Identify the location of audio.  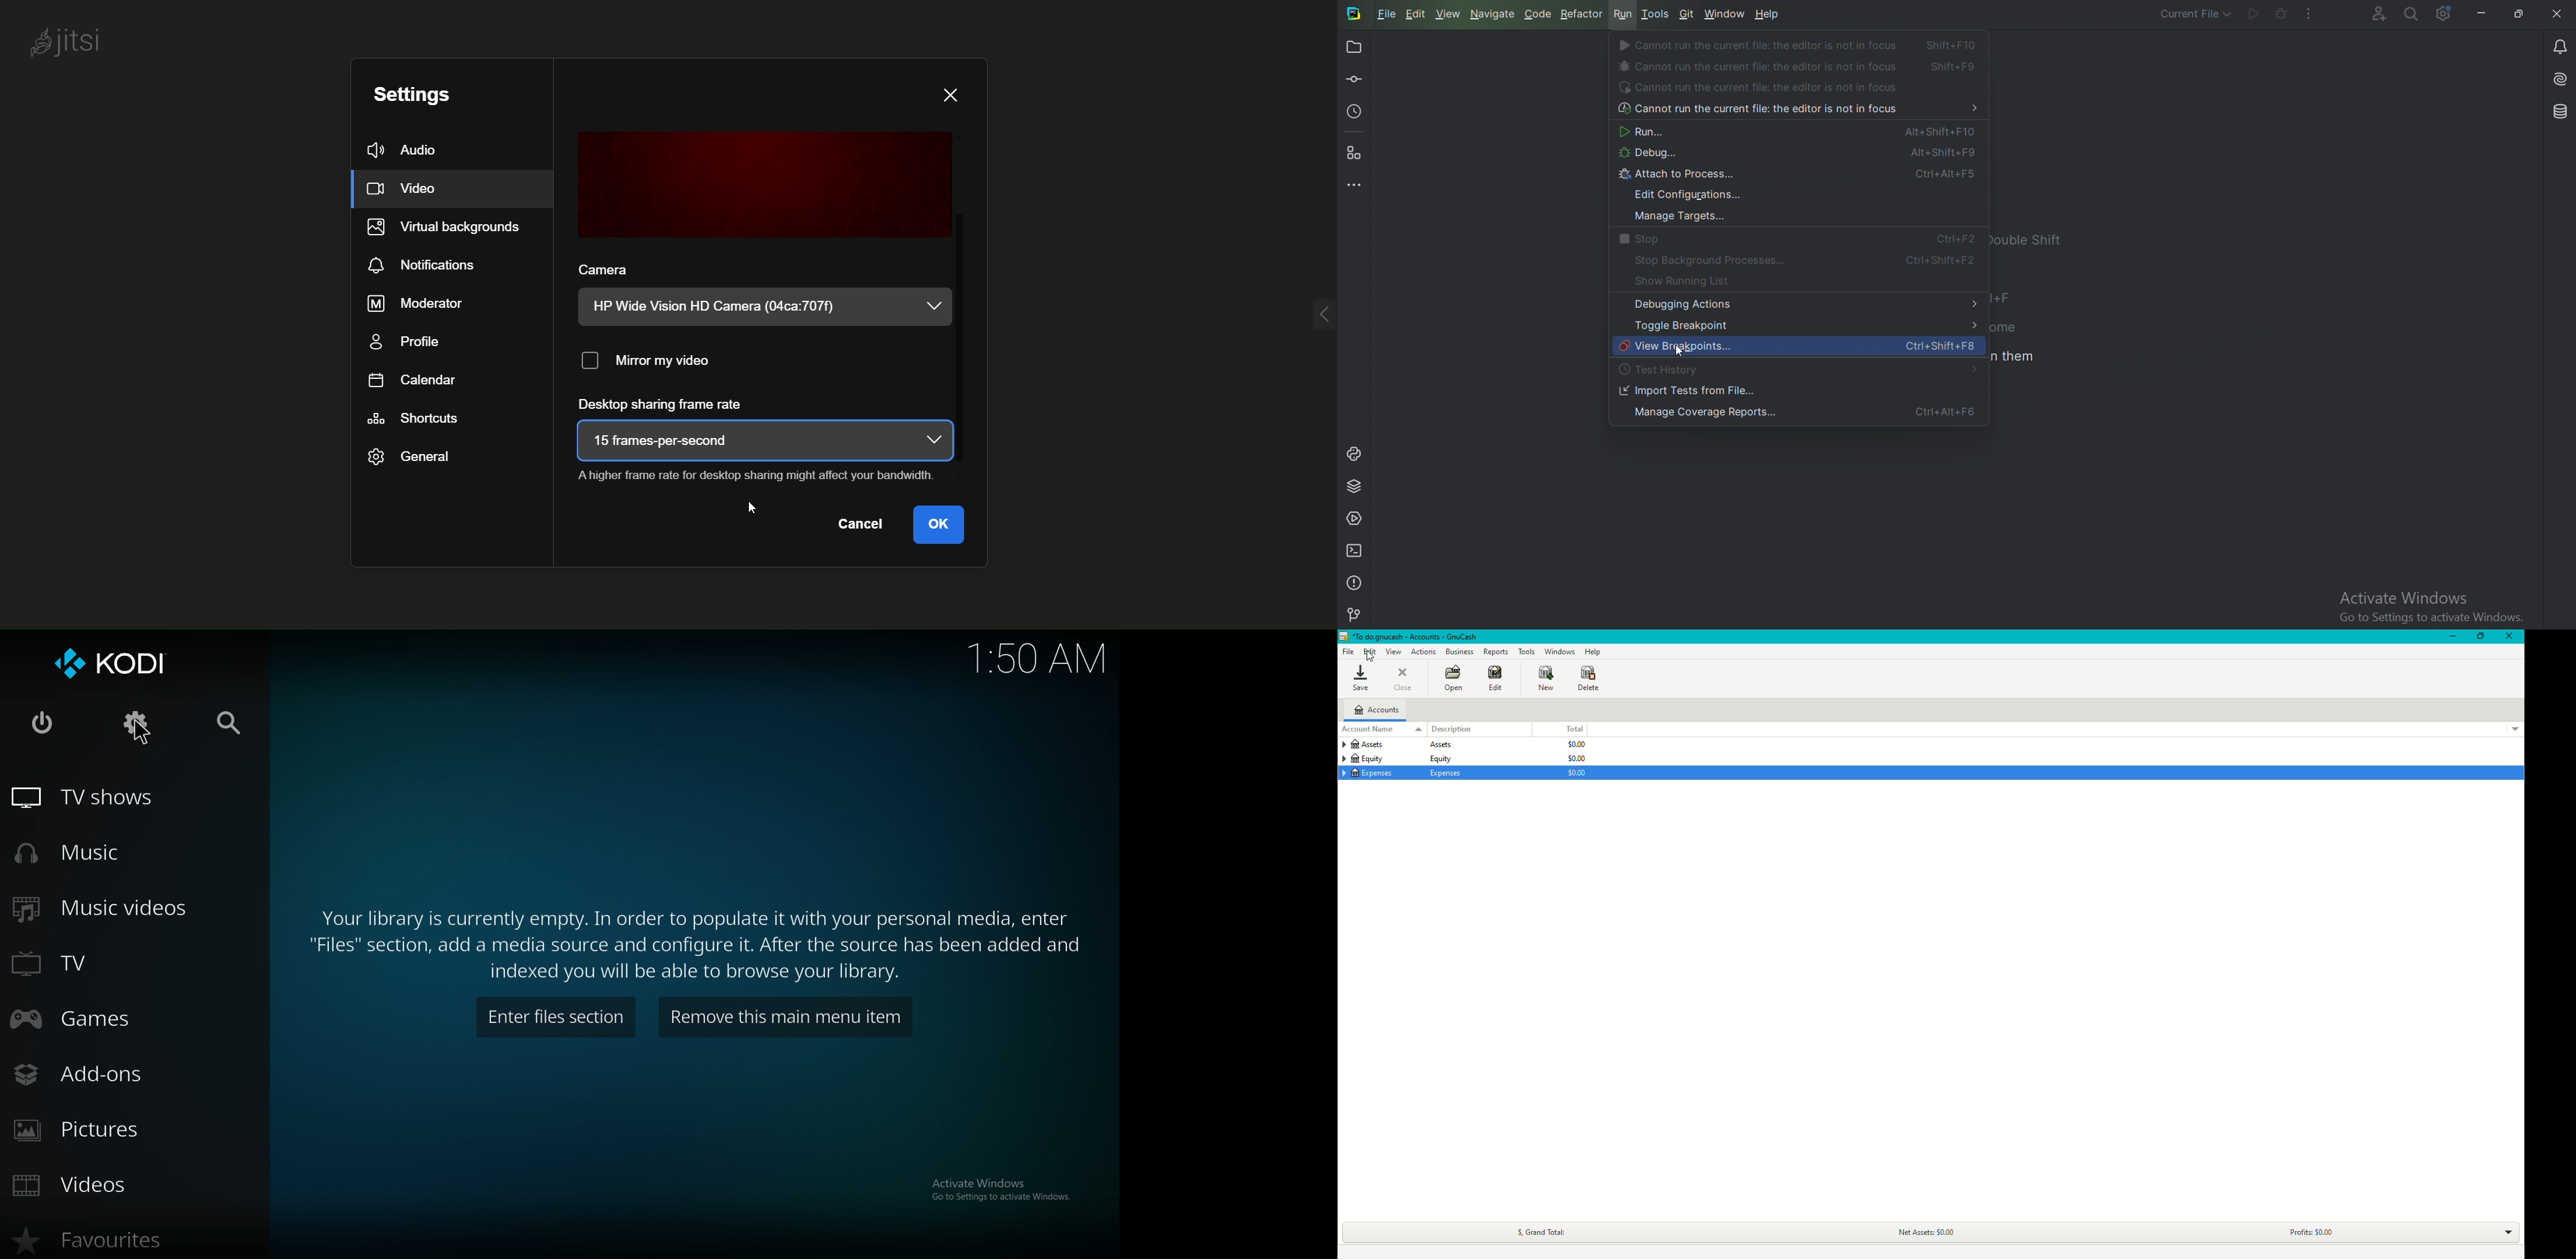
(428, 152).